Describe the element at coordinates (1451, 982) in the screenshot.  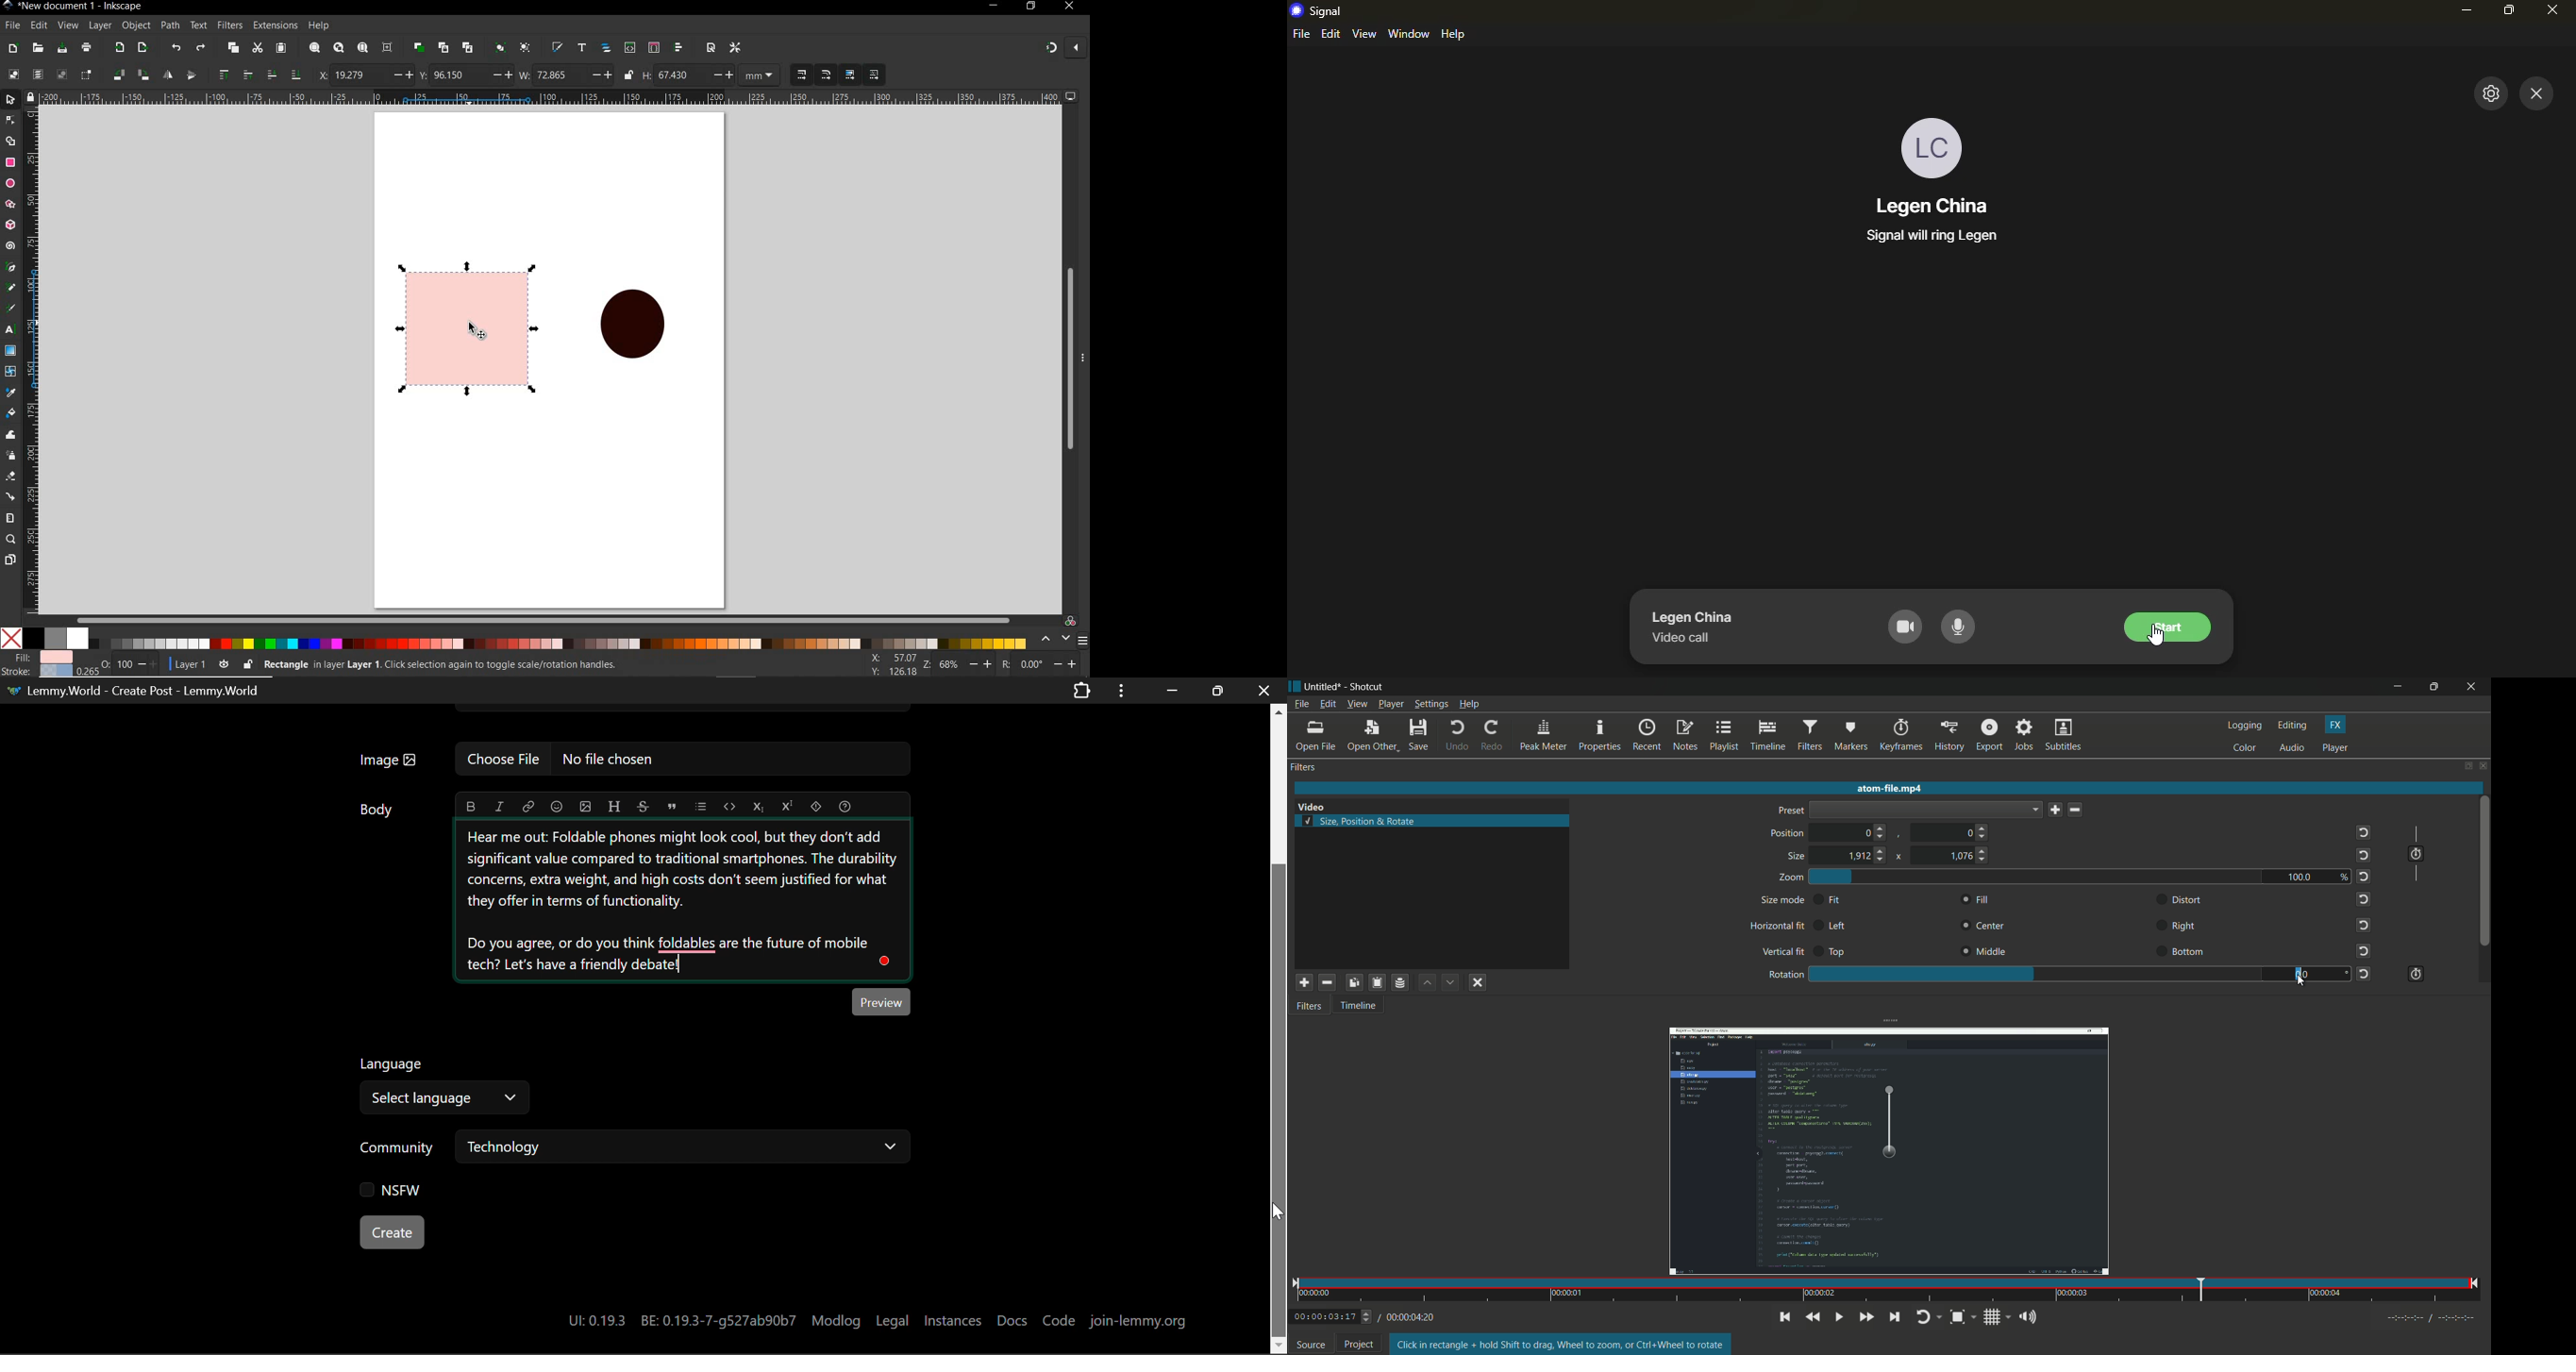
I see `move filter down` at that location.